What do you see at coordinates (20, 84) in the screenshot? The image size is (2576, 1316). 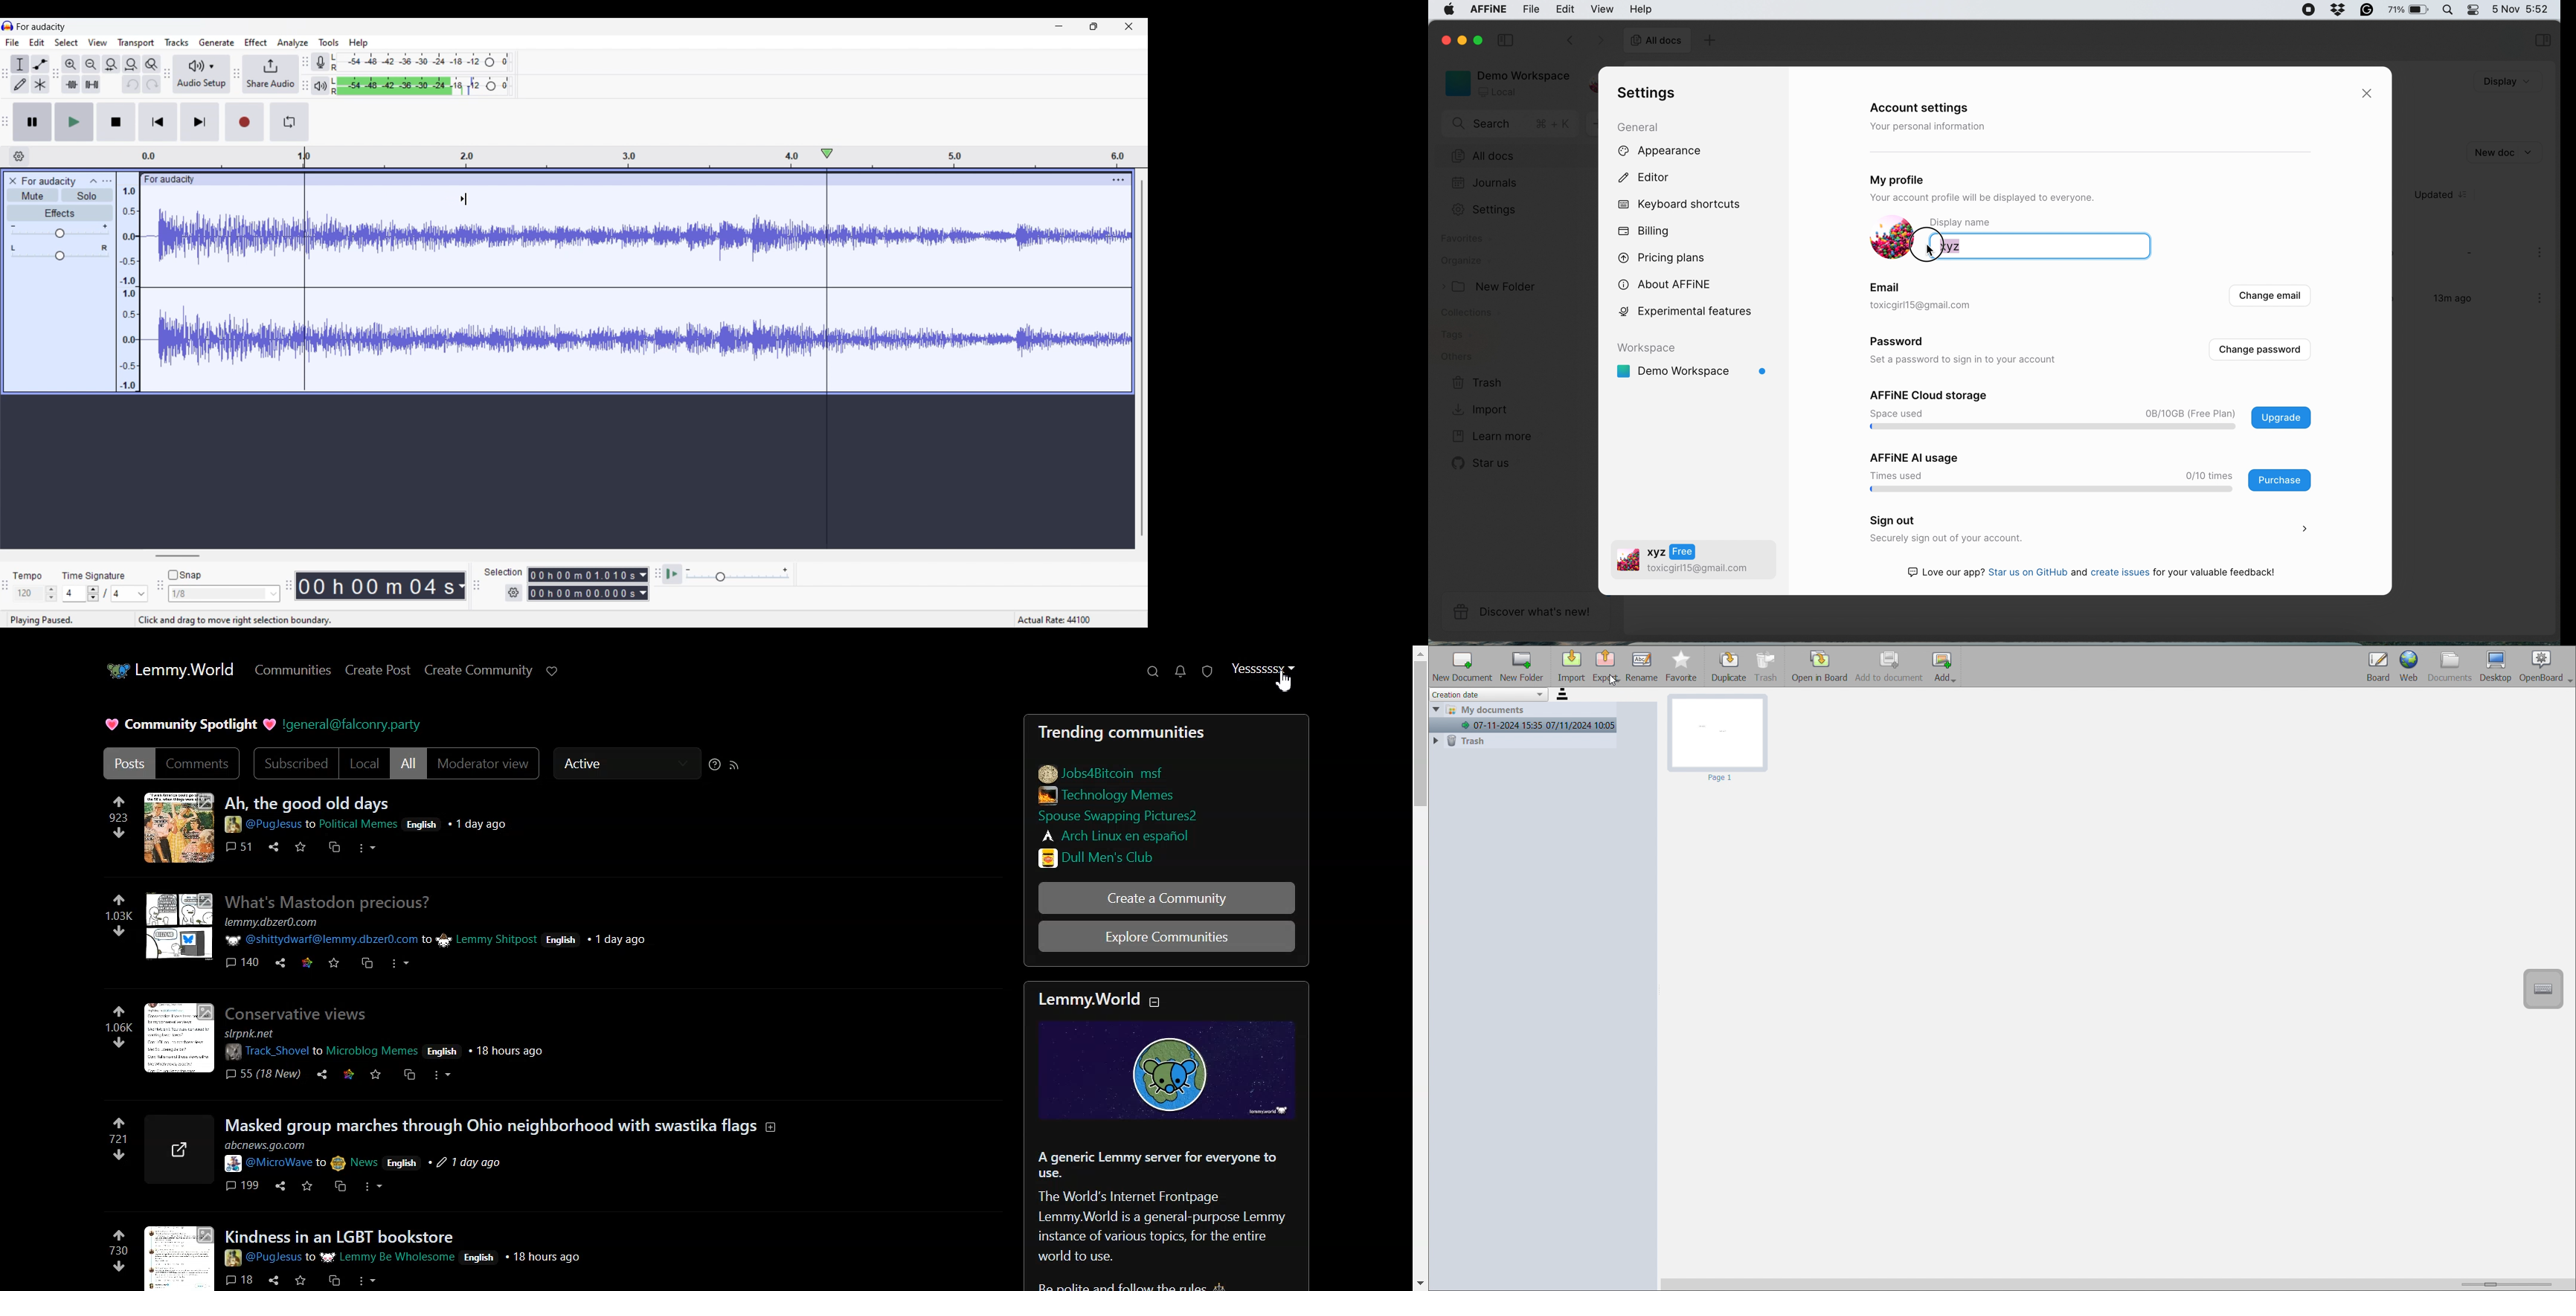 I see `Draw tool` at bounding box center [20, 84].